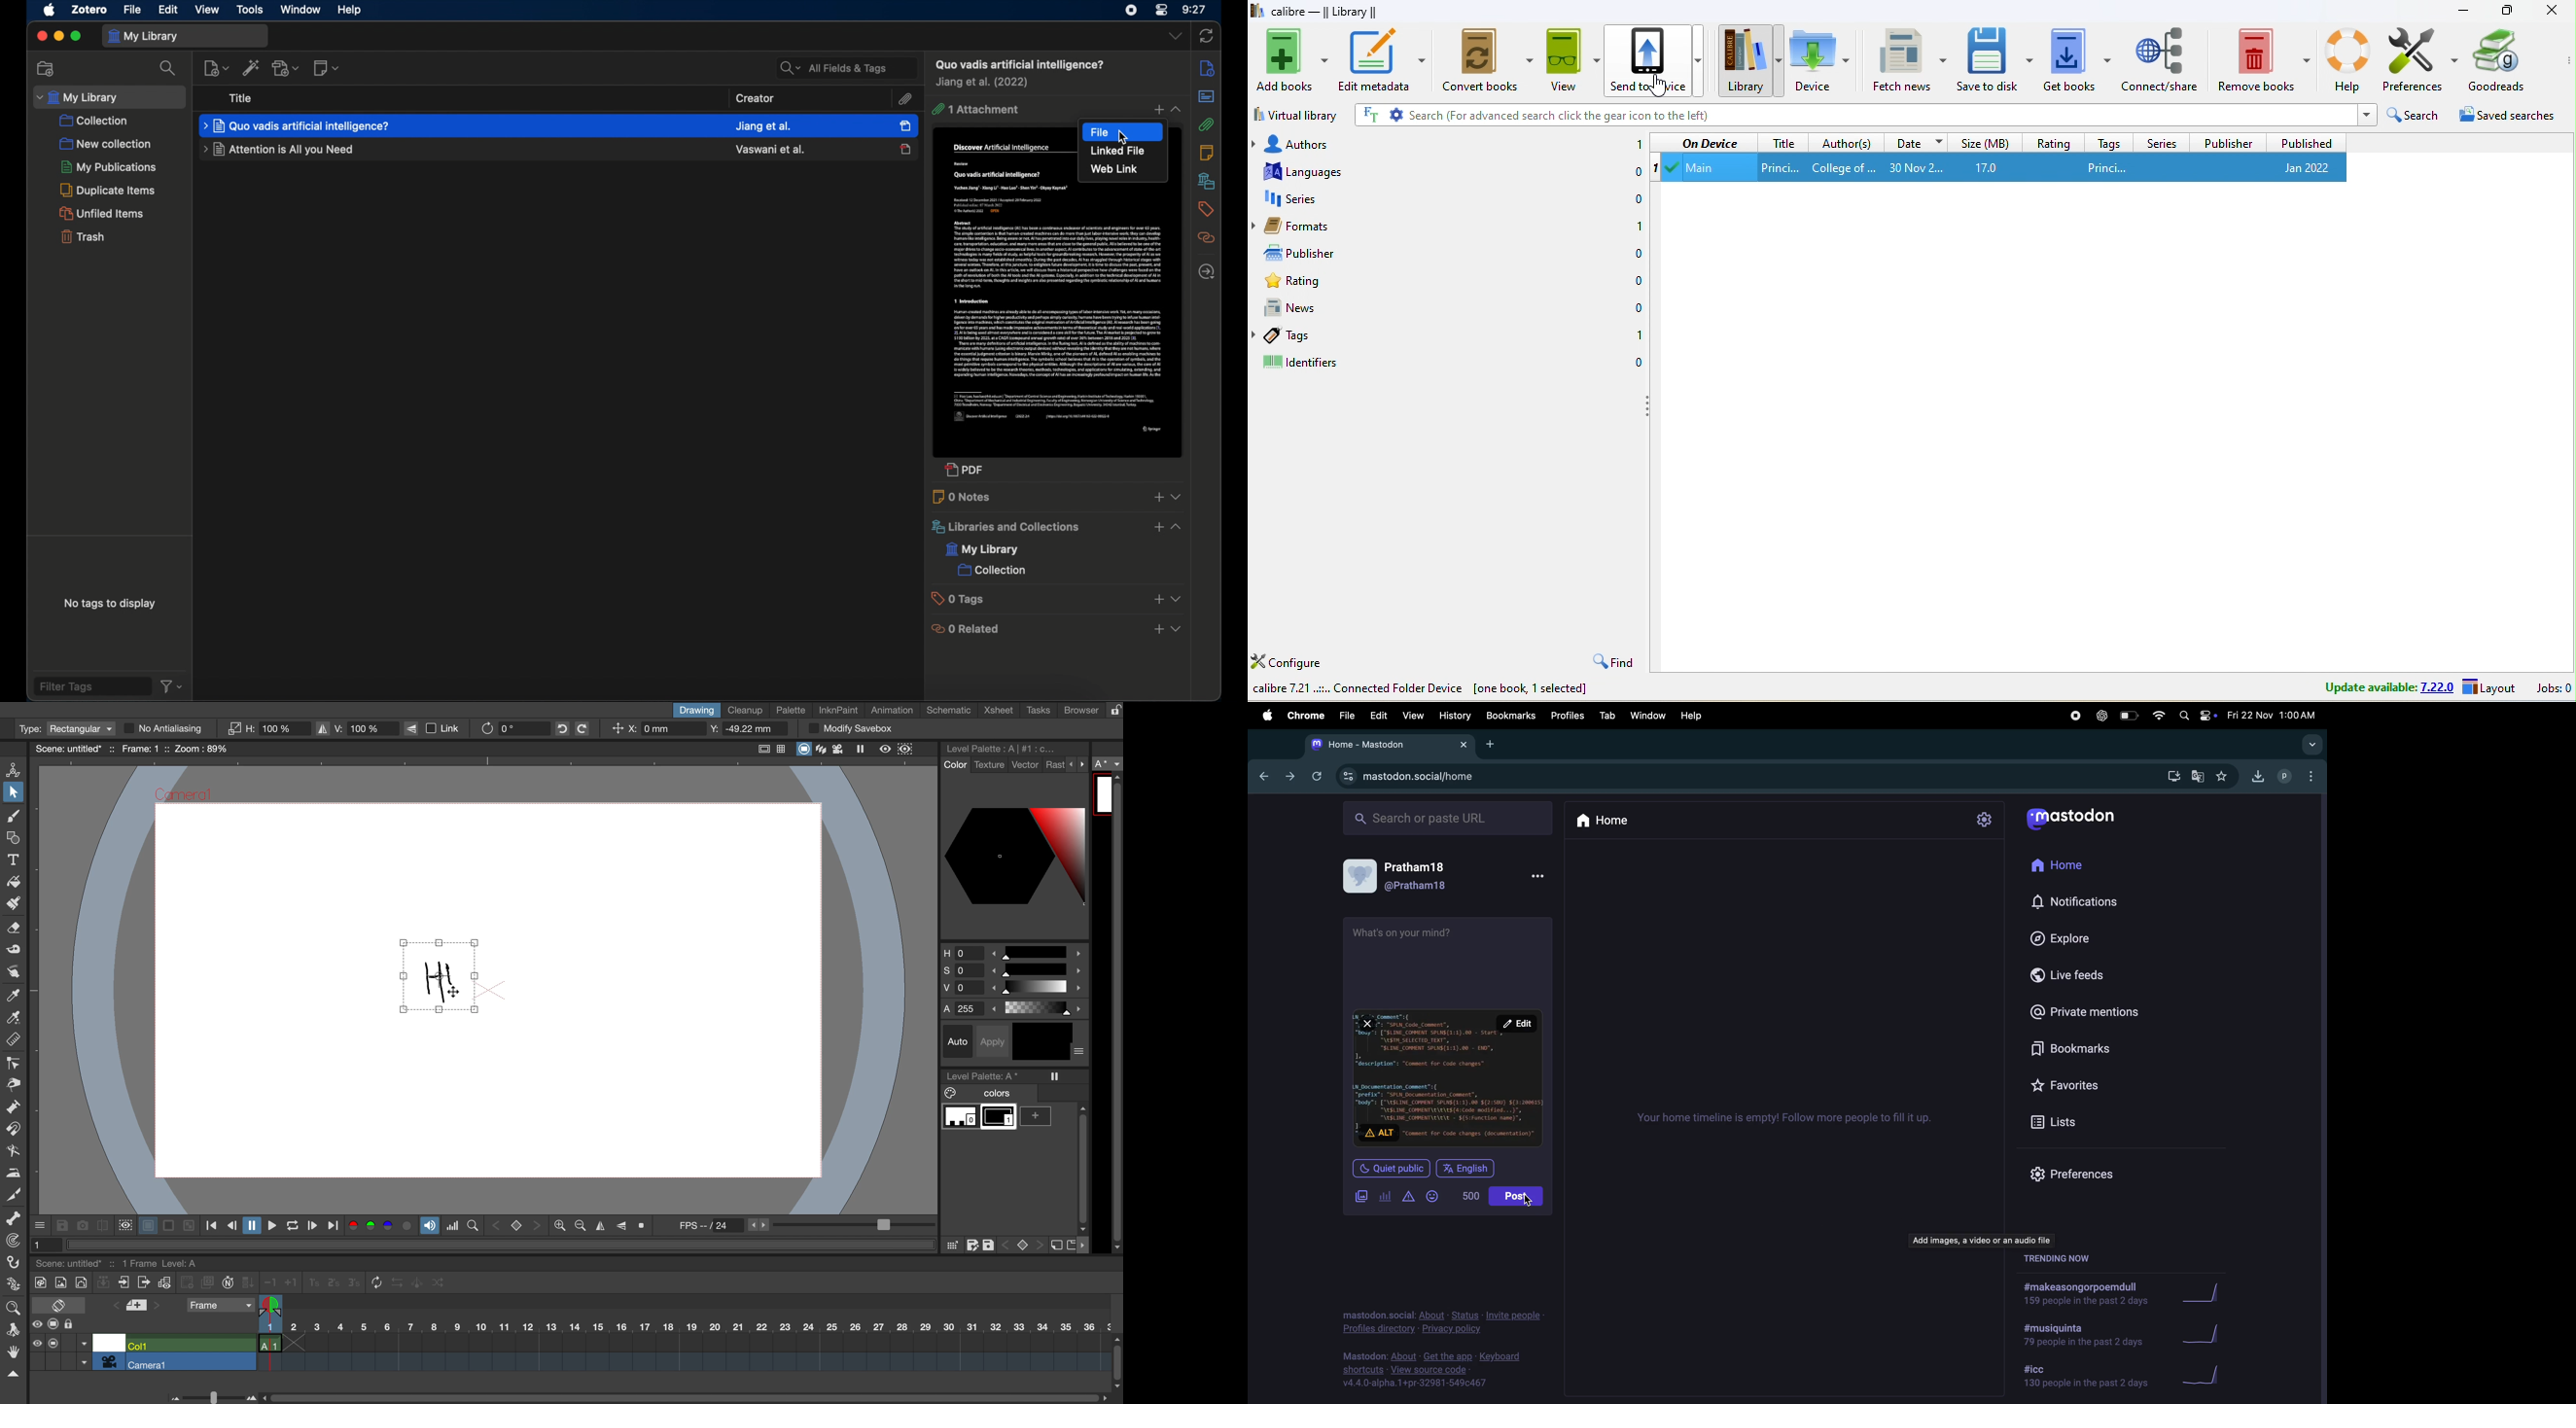  I want to click on attachments, so click(1206, 125).